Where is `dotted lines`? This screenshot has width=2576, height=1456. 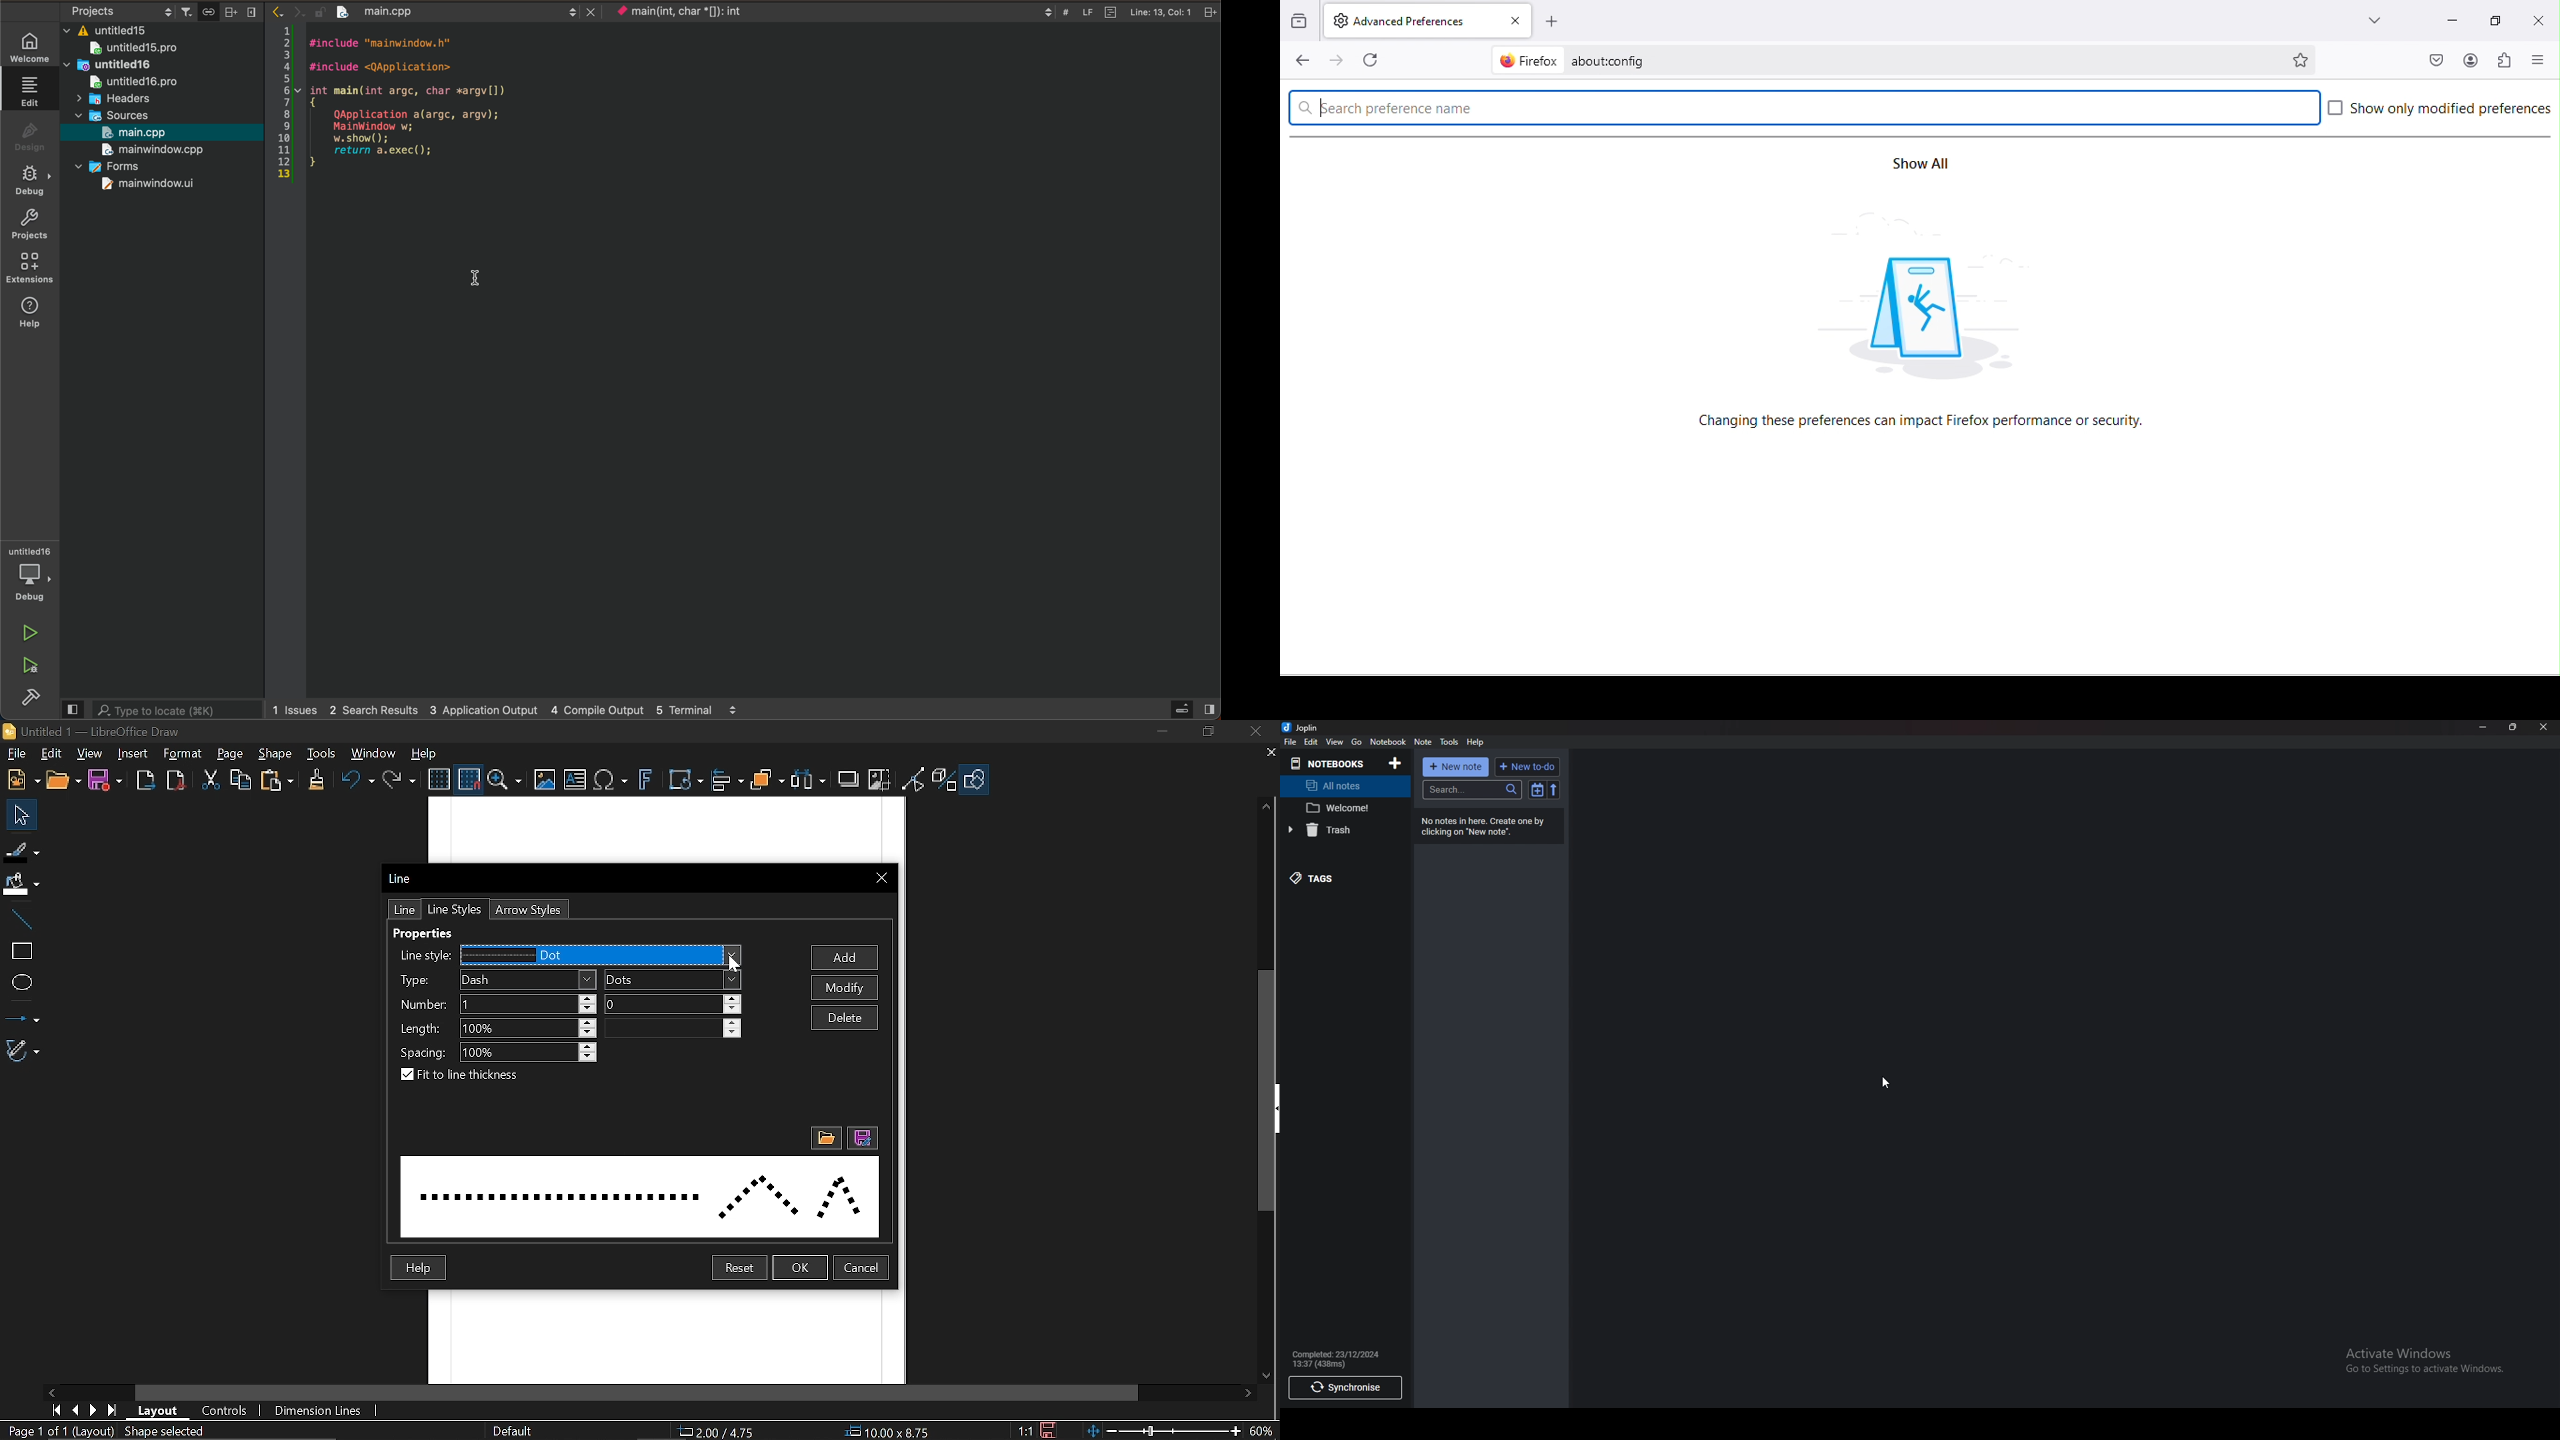
dotted lines is located at coordinates (640, 1194).